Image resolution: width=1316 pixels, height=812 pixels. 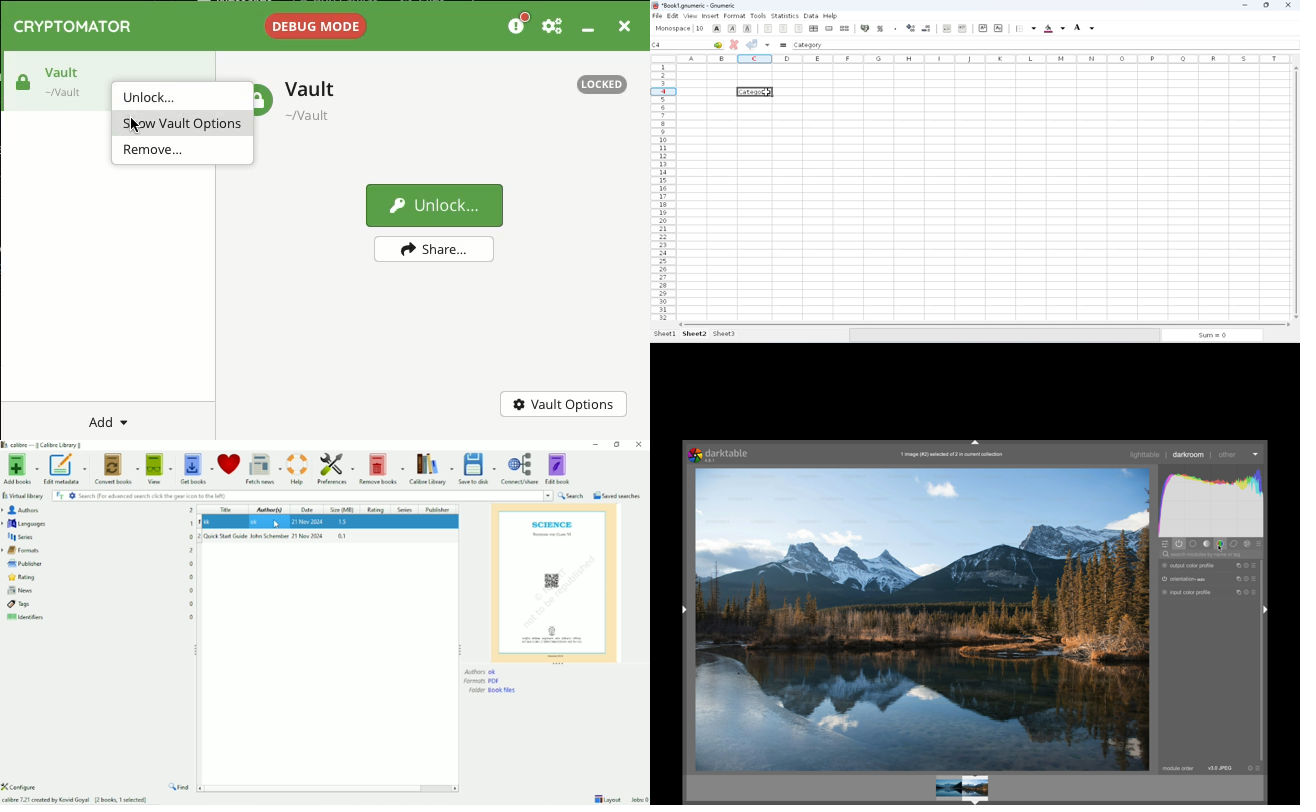 What do you see at coordinates (159, 469) in the screenshot?
I see `View` at bounding box center [159, 469].